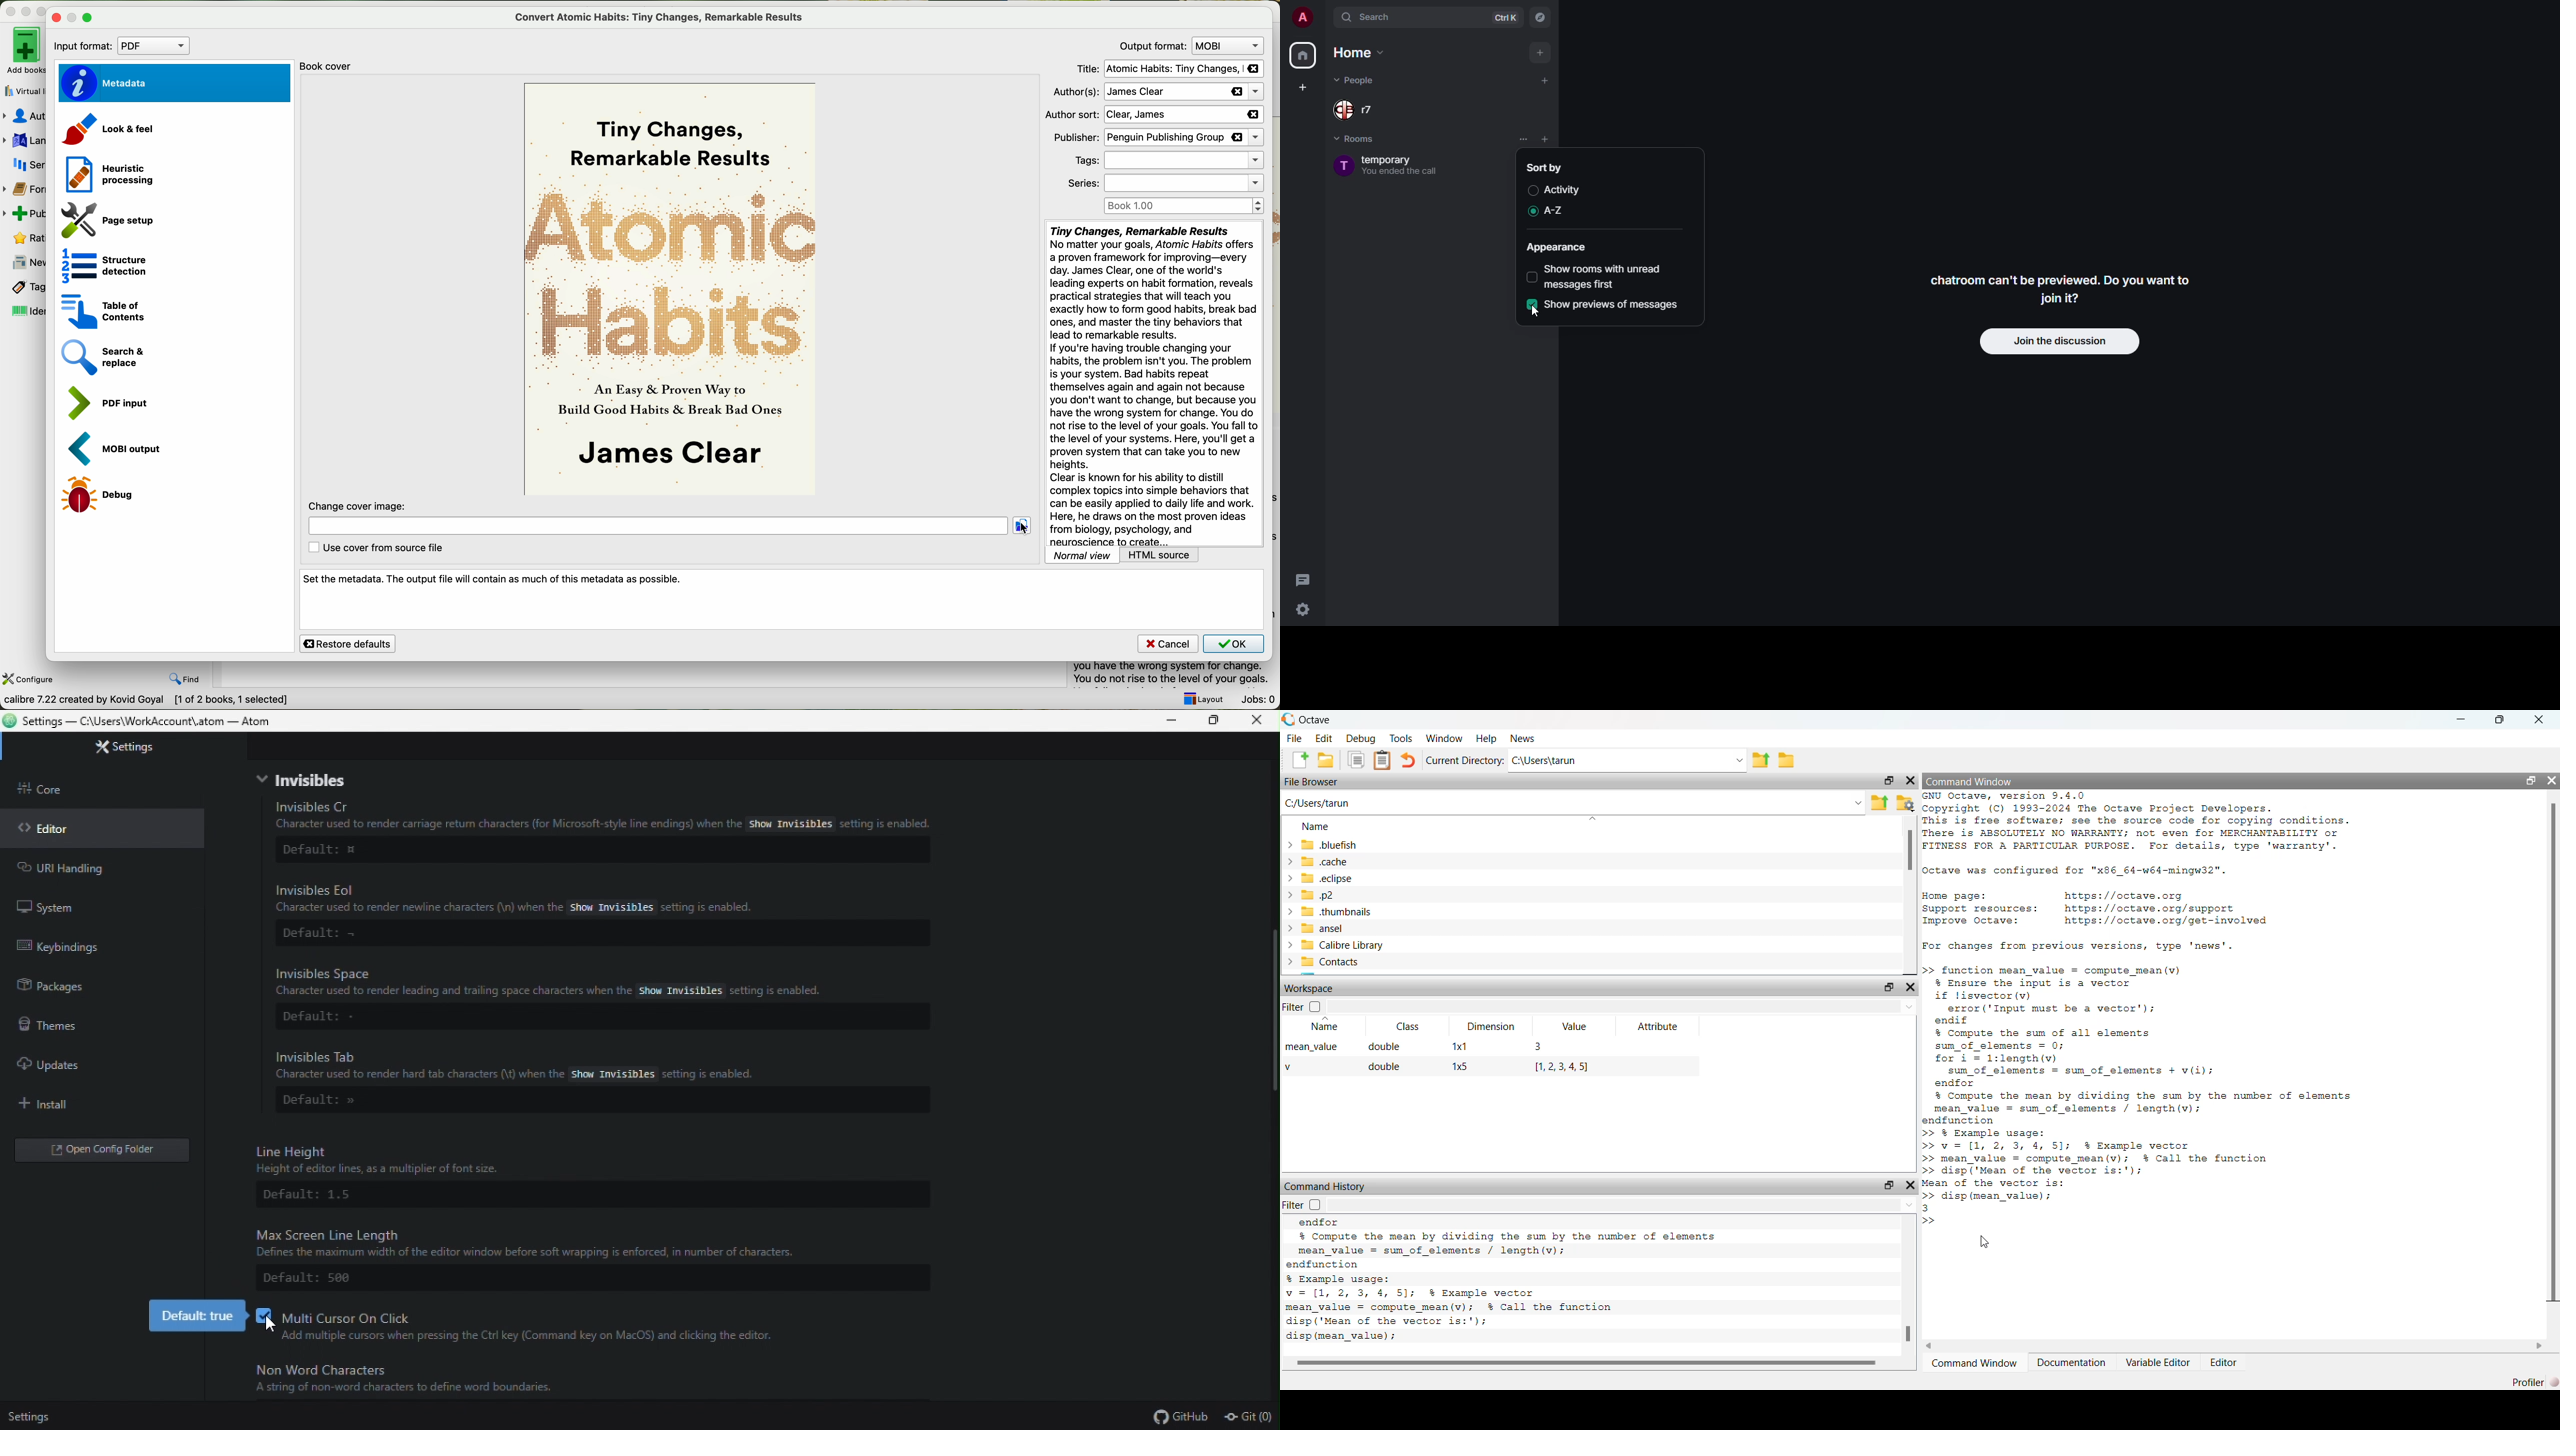  I want to click on Setting, so click(147, 749).